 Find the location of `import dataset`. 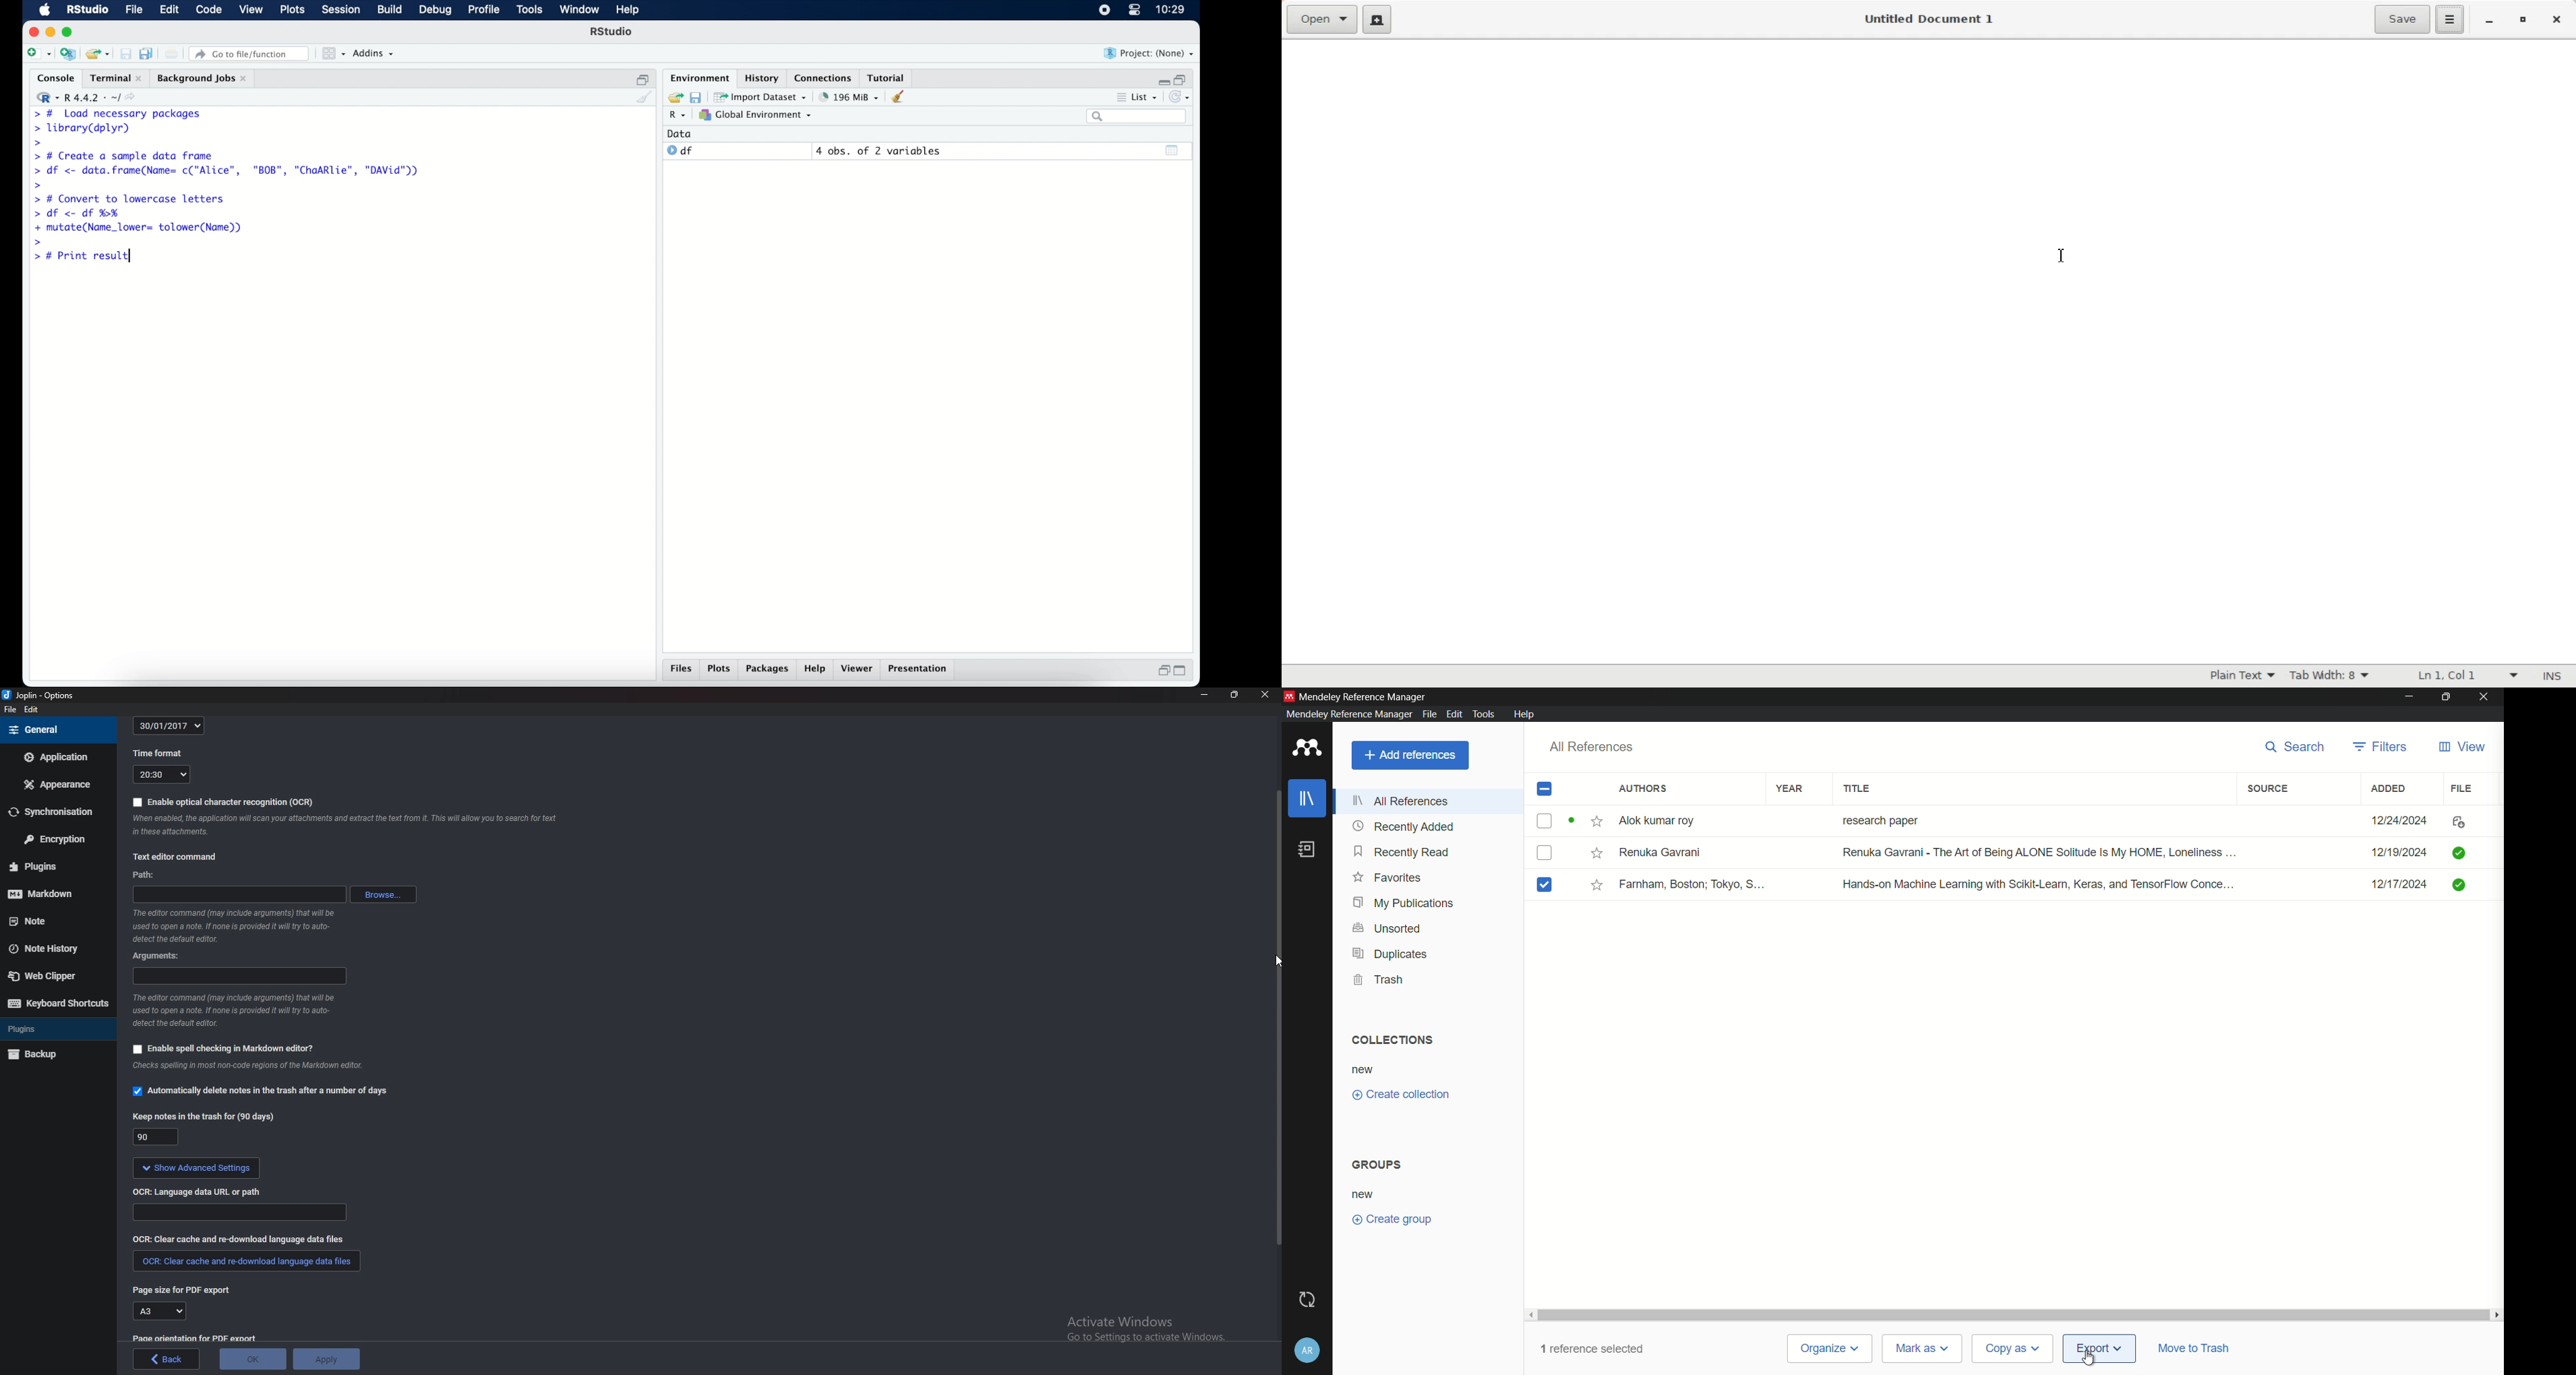

import dataset is located at coordinates (762, 96).